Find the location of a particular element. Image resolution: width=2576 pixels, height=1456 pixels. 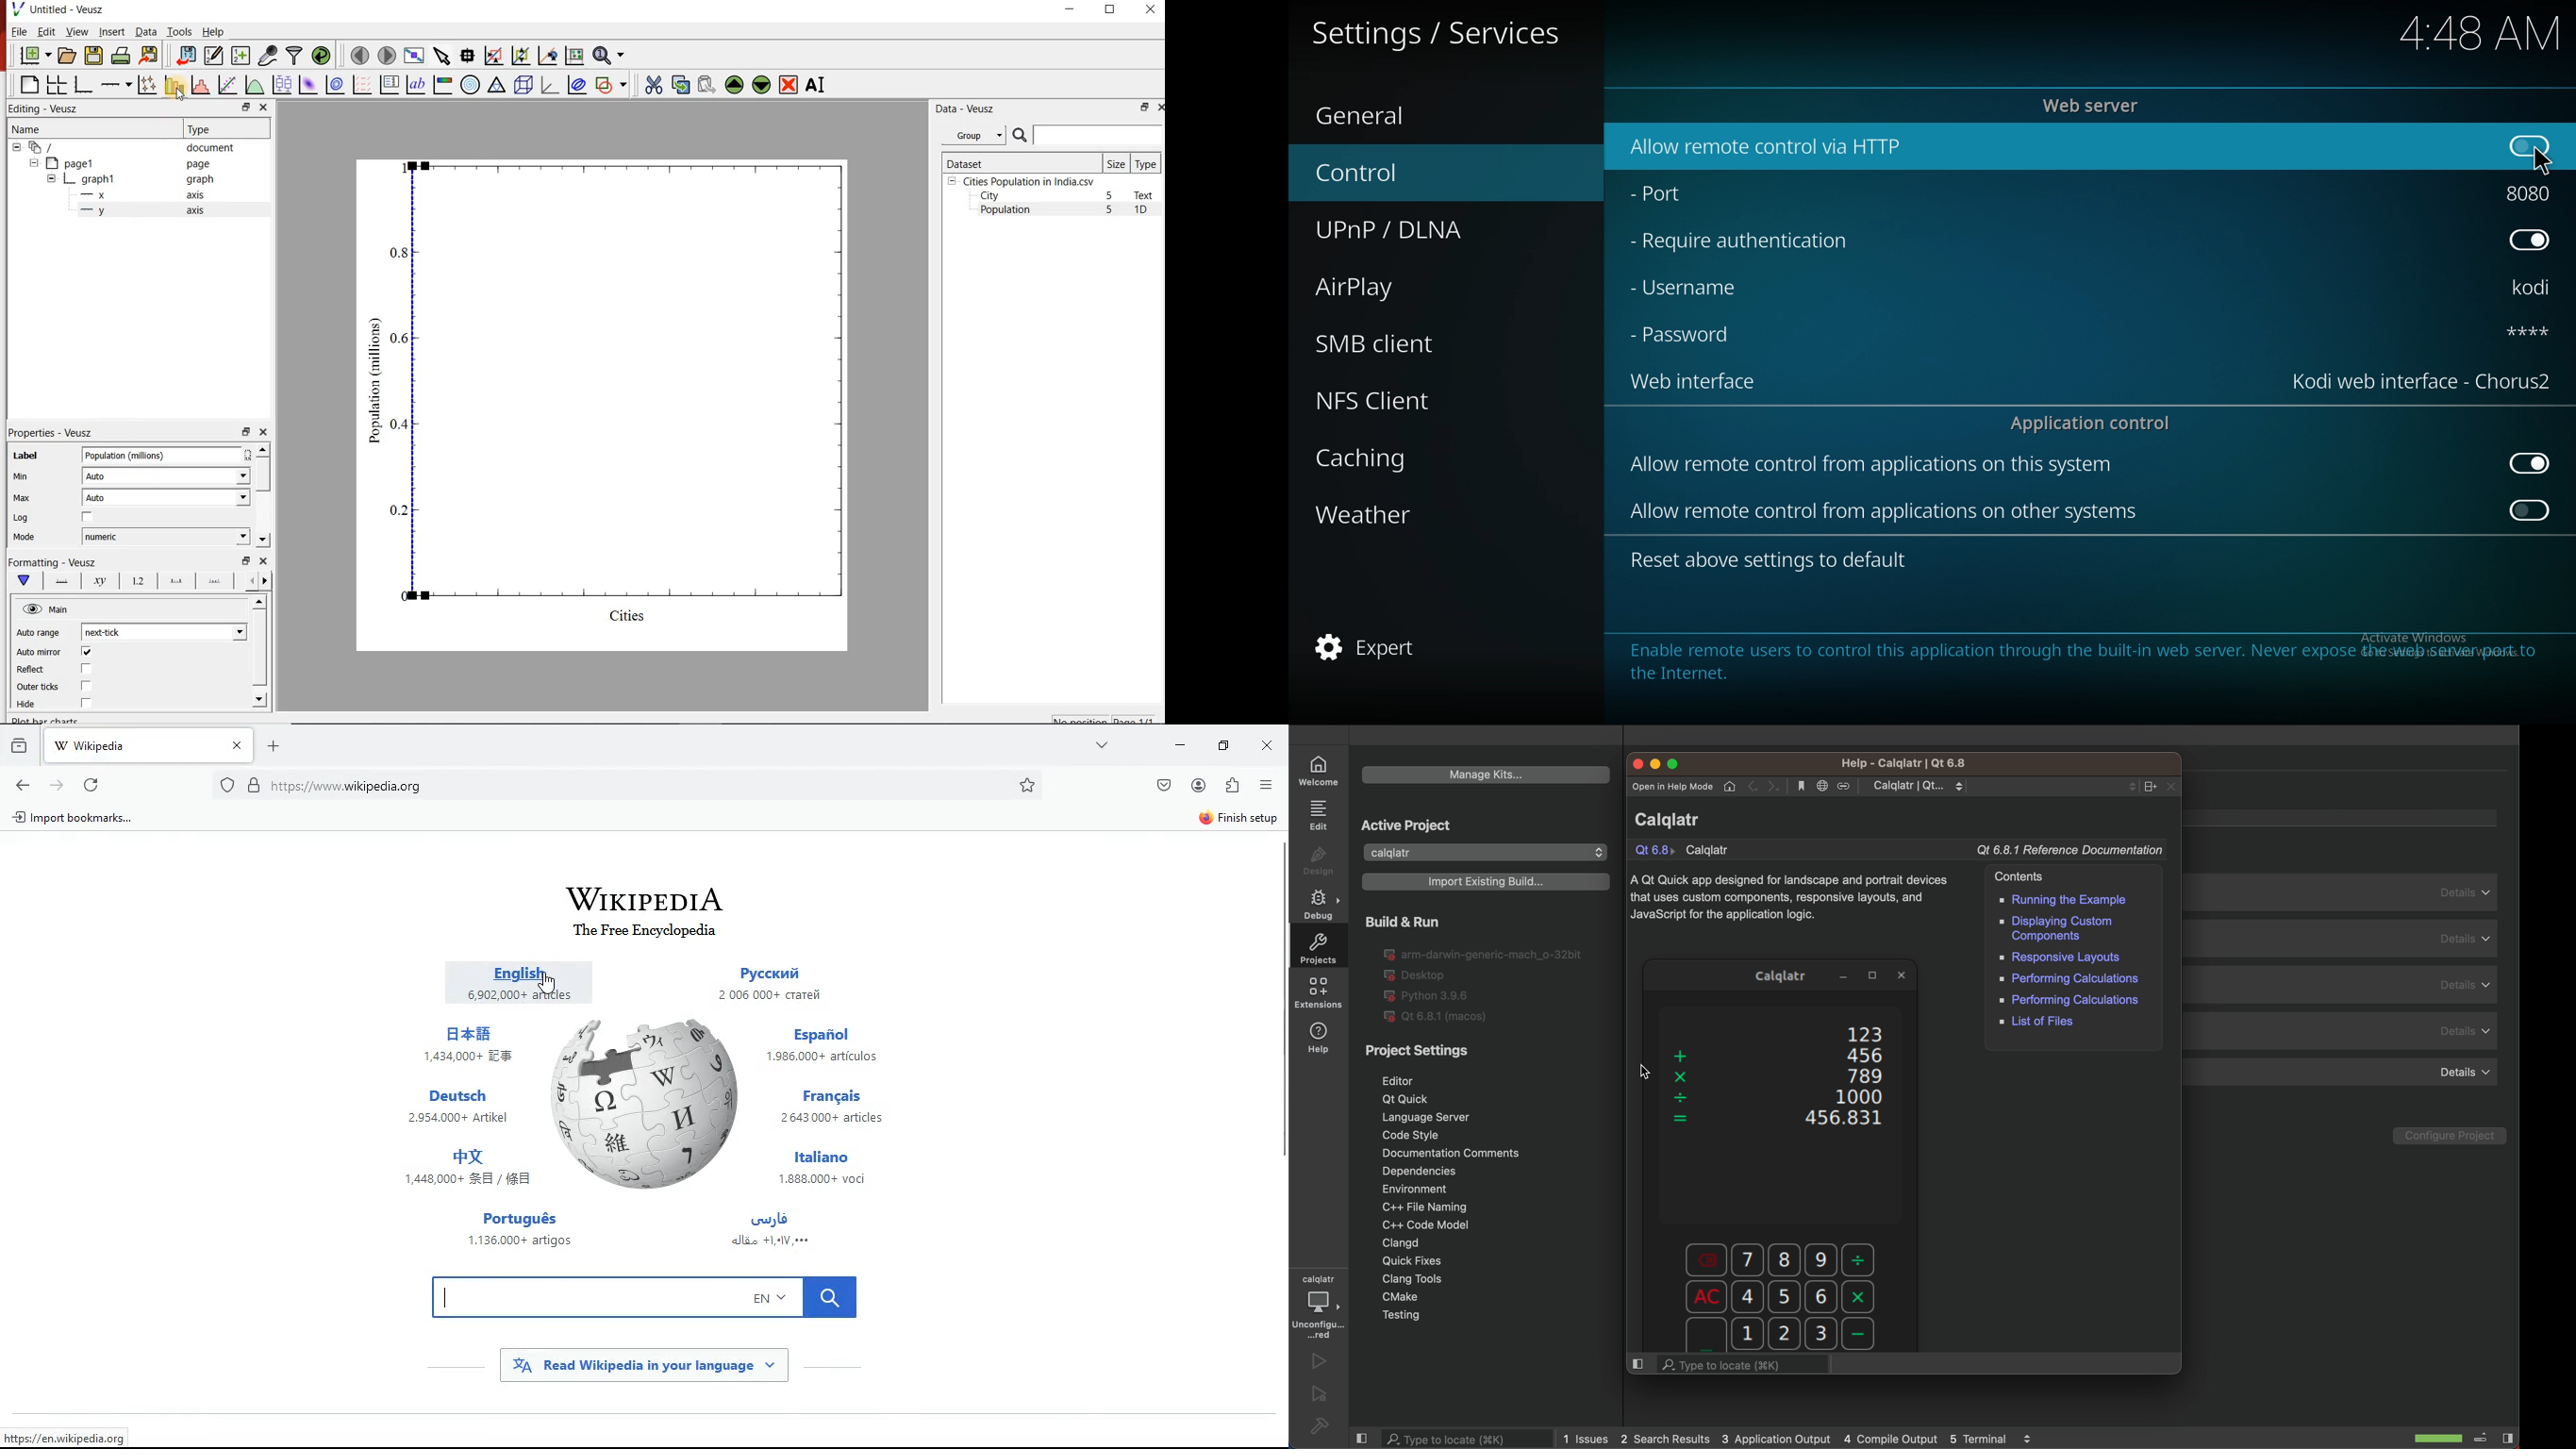

build is located at coordinates (1322, 1424).